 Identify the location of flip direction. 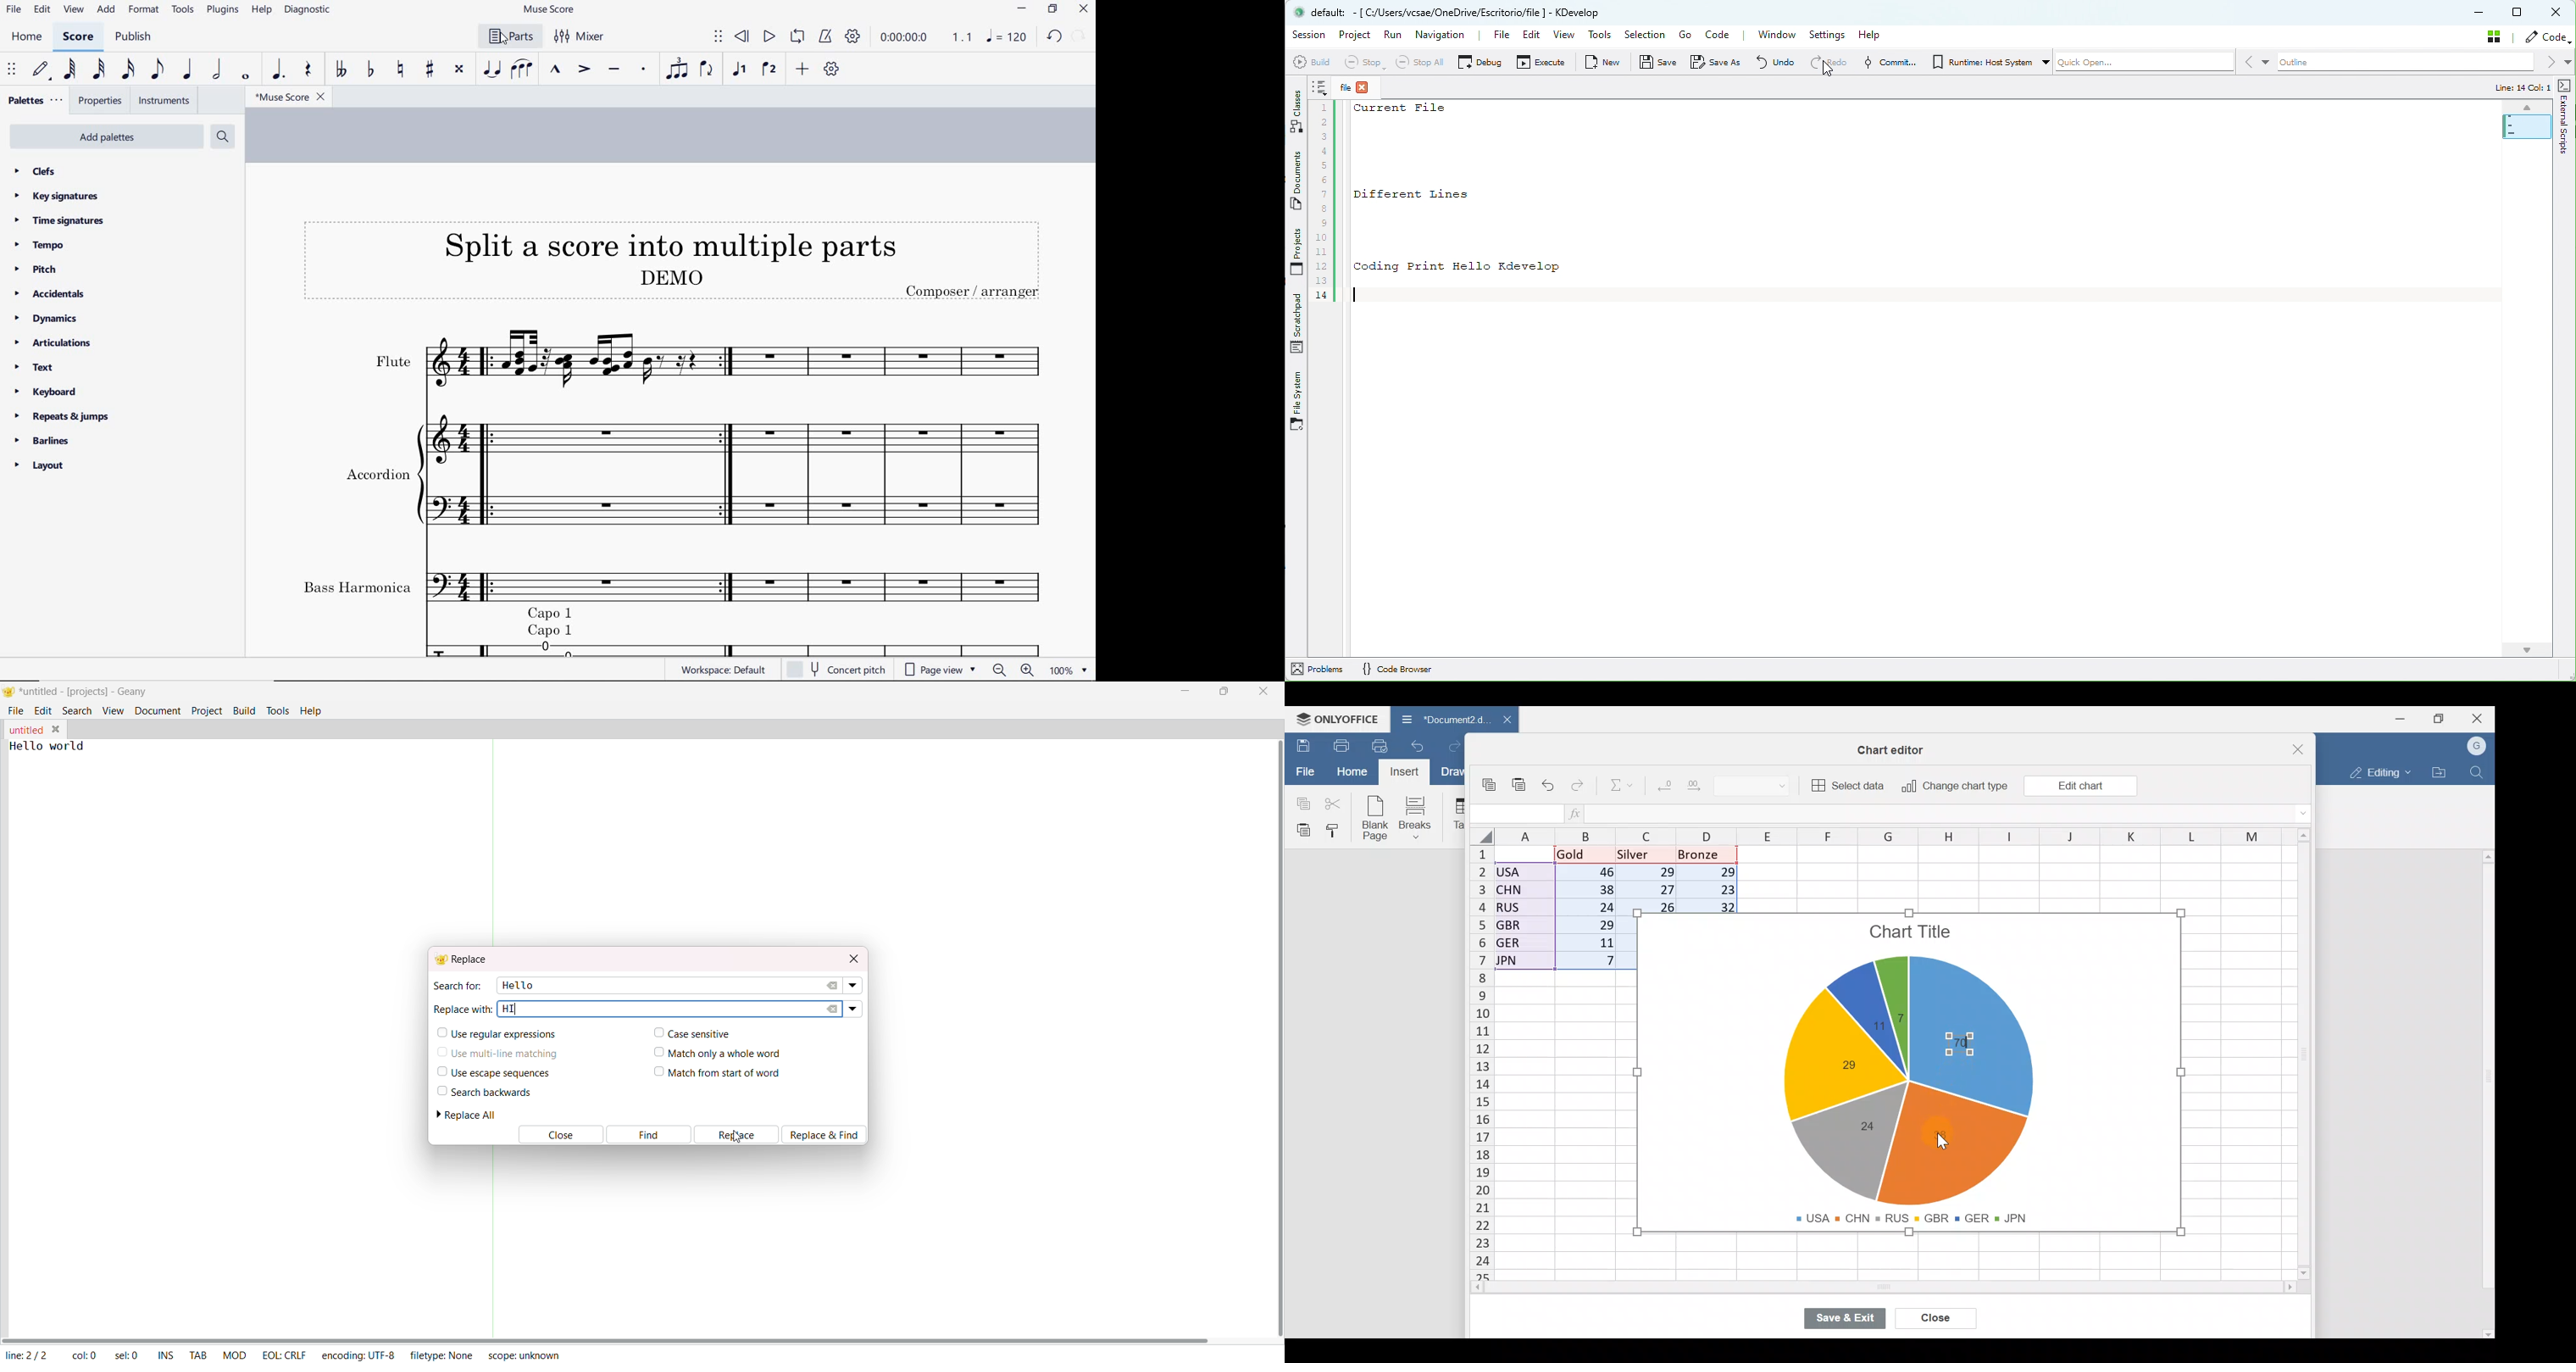
(708, 72).